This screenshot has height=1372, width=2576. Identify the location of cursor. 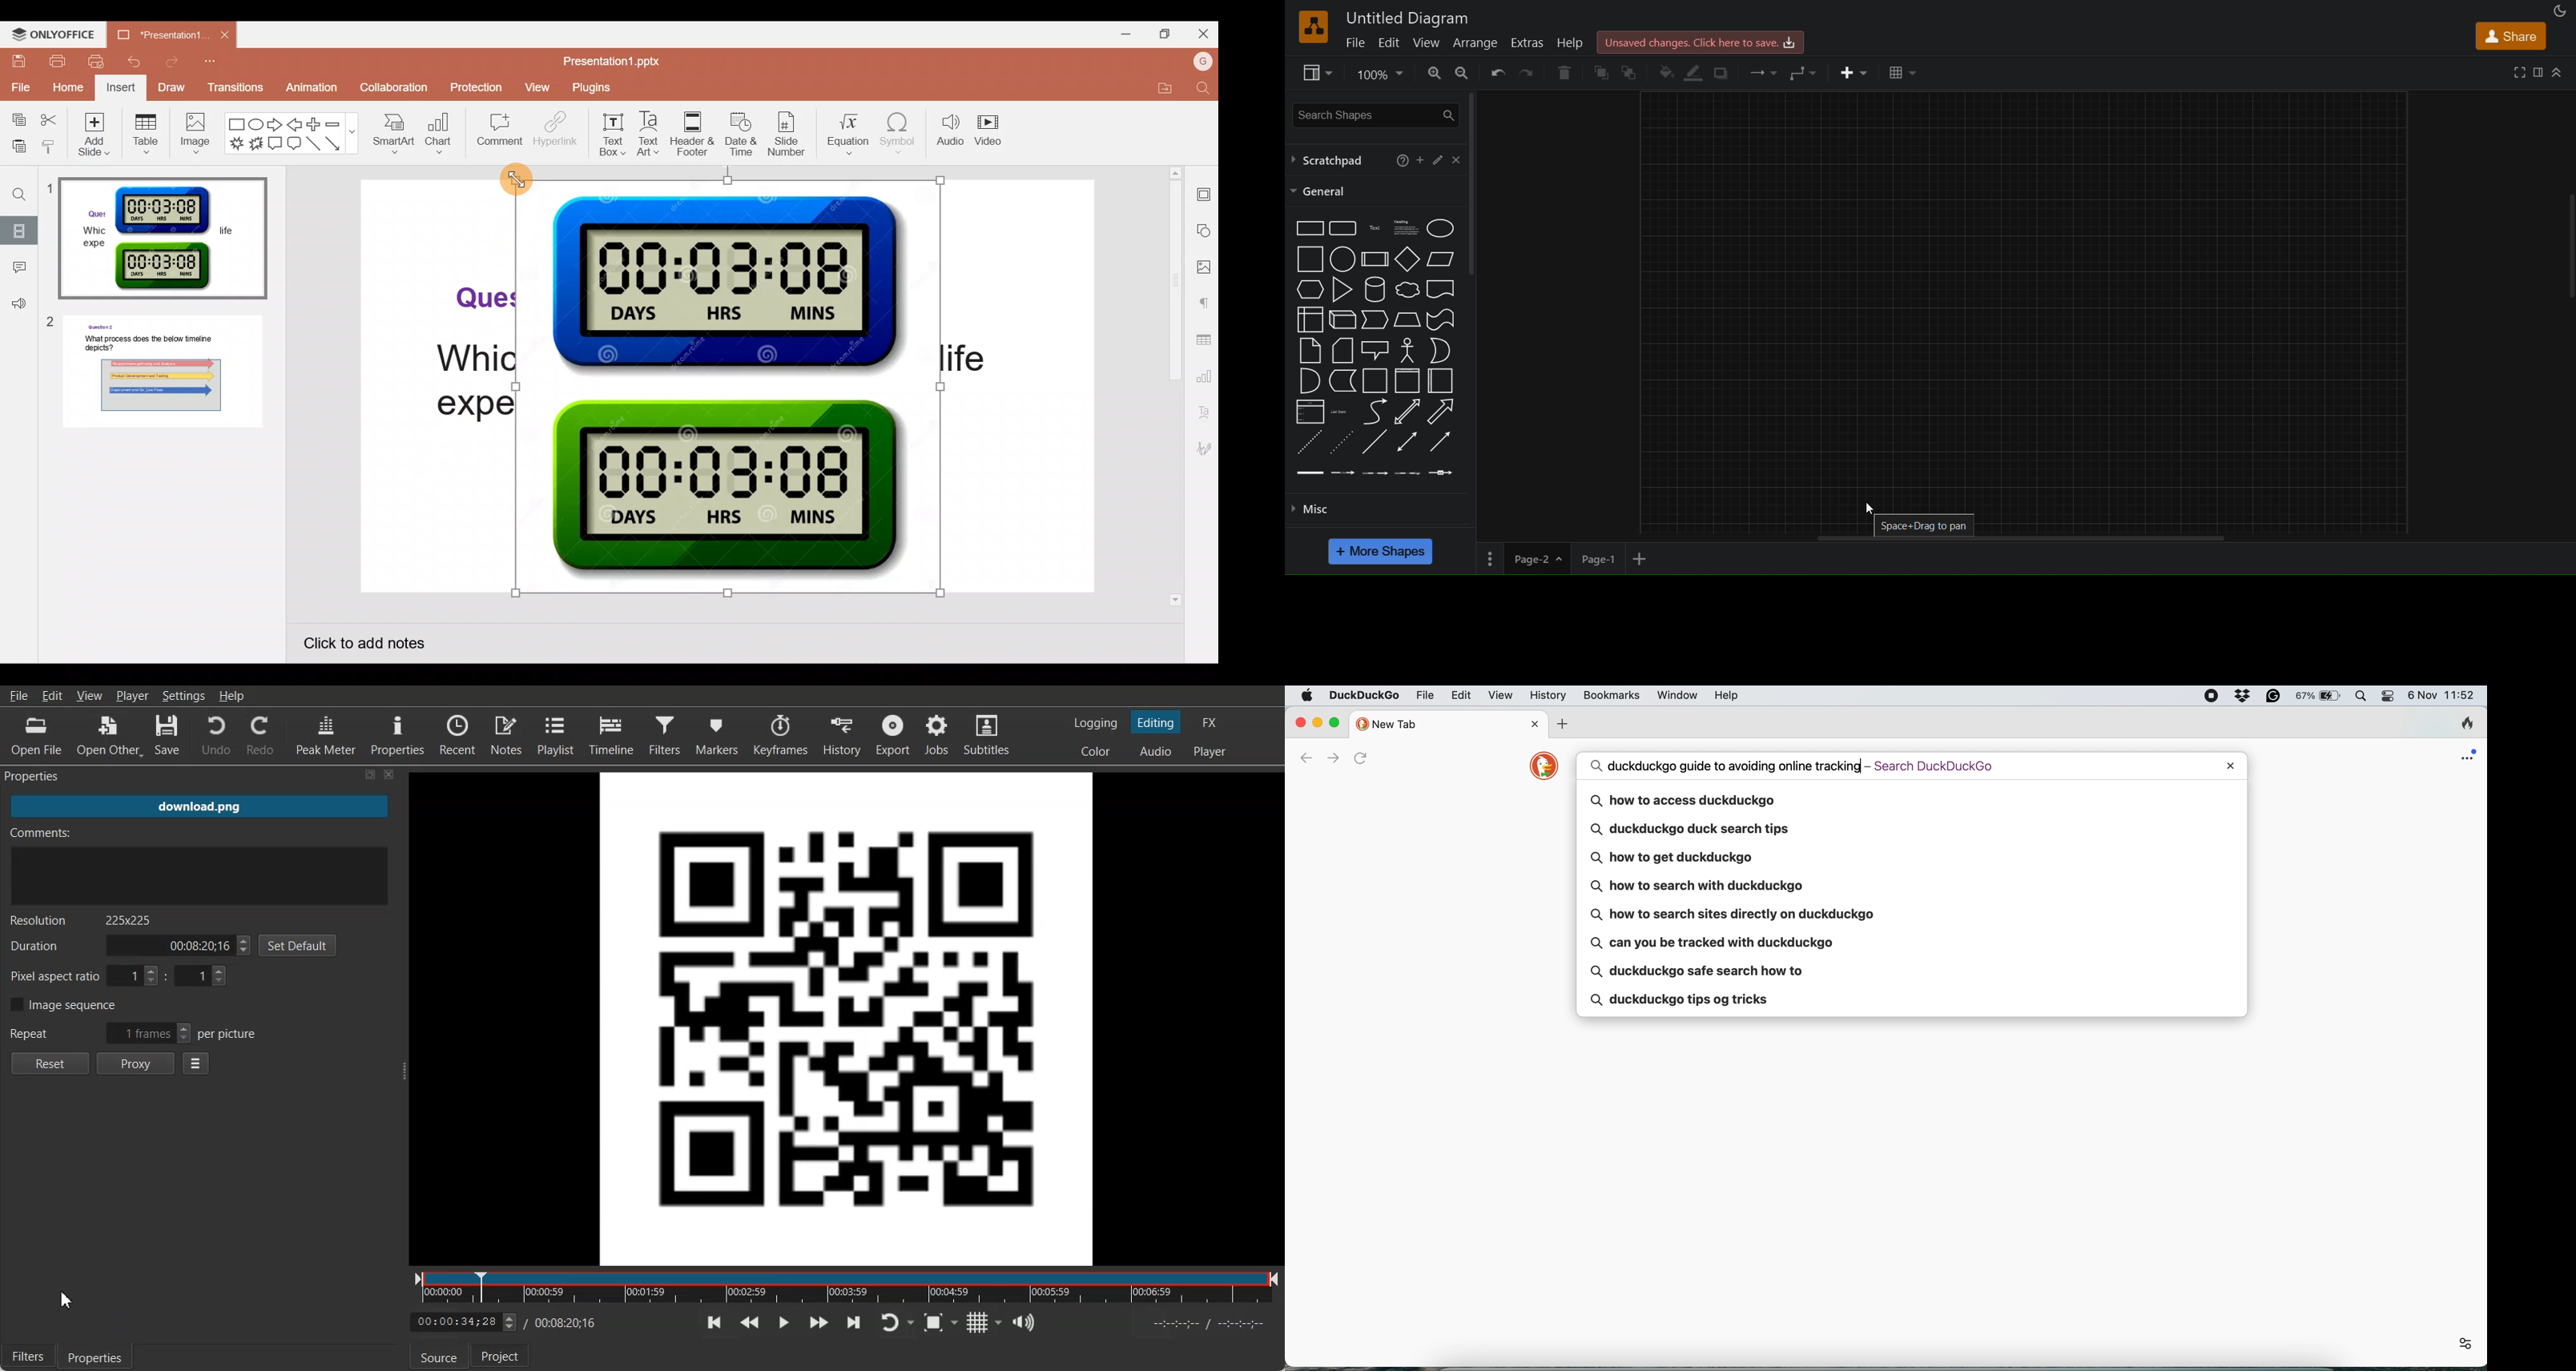
(1872, 508).